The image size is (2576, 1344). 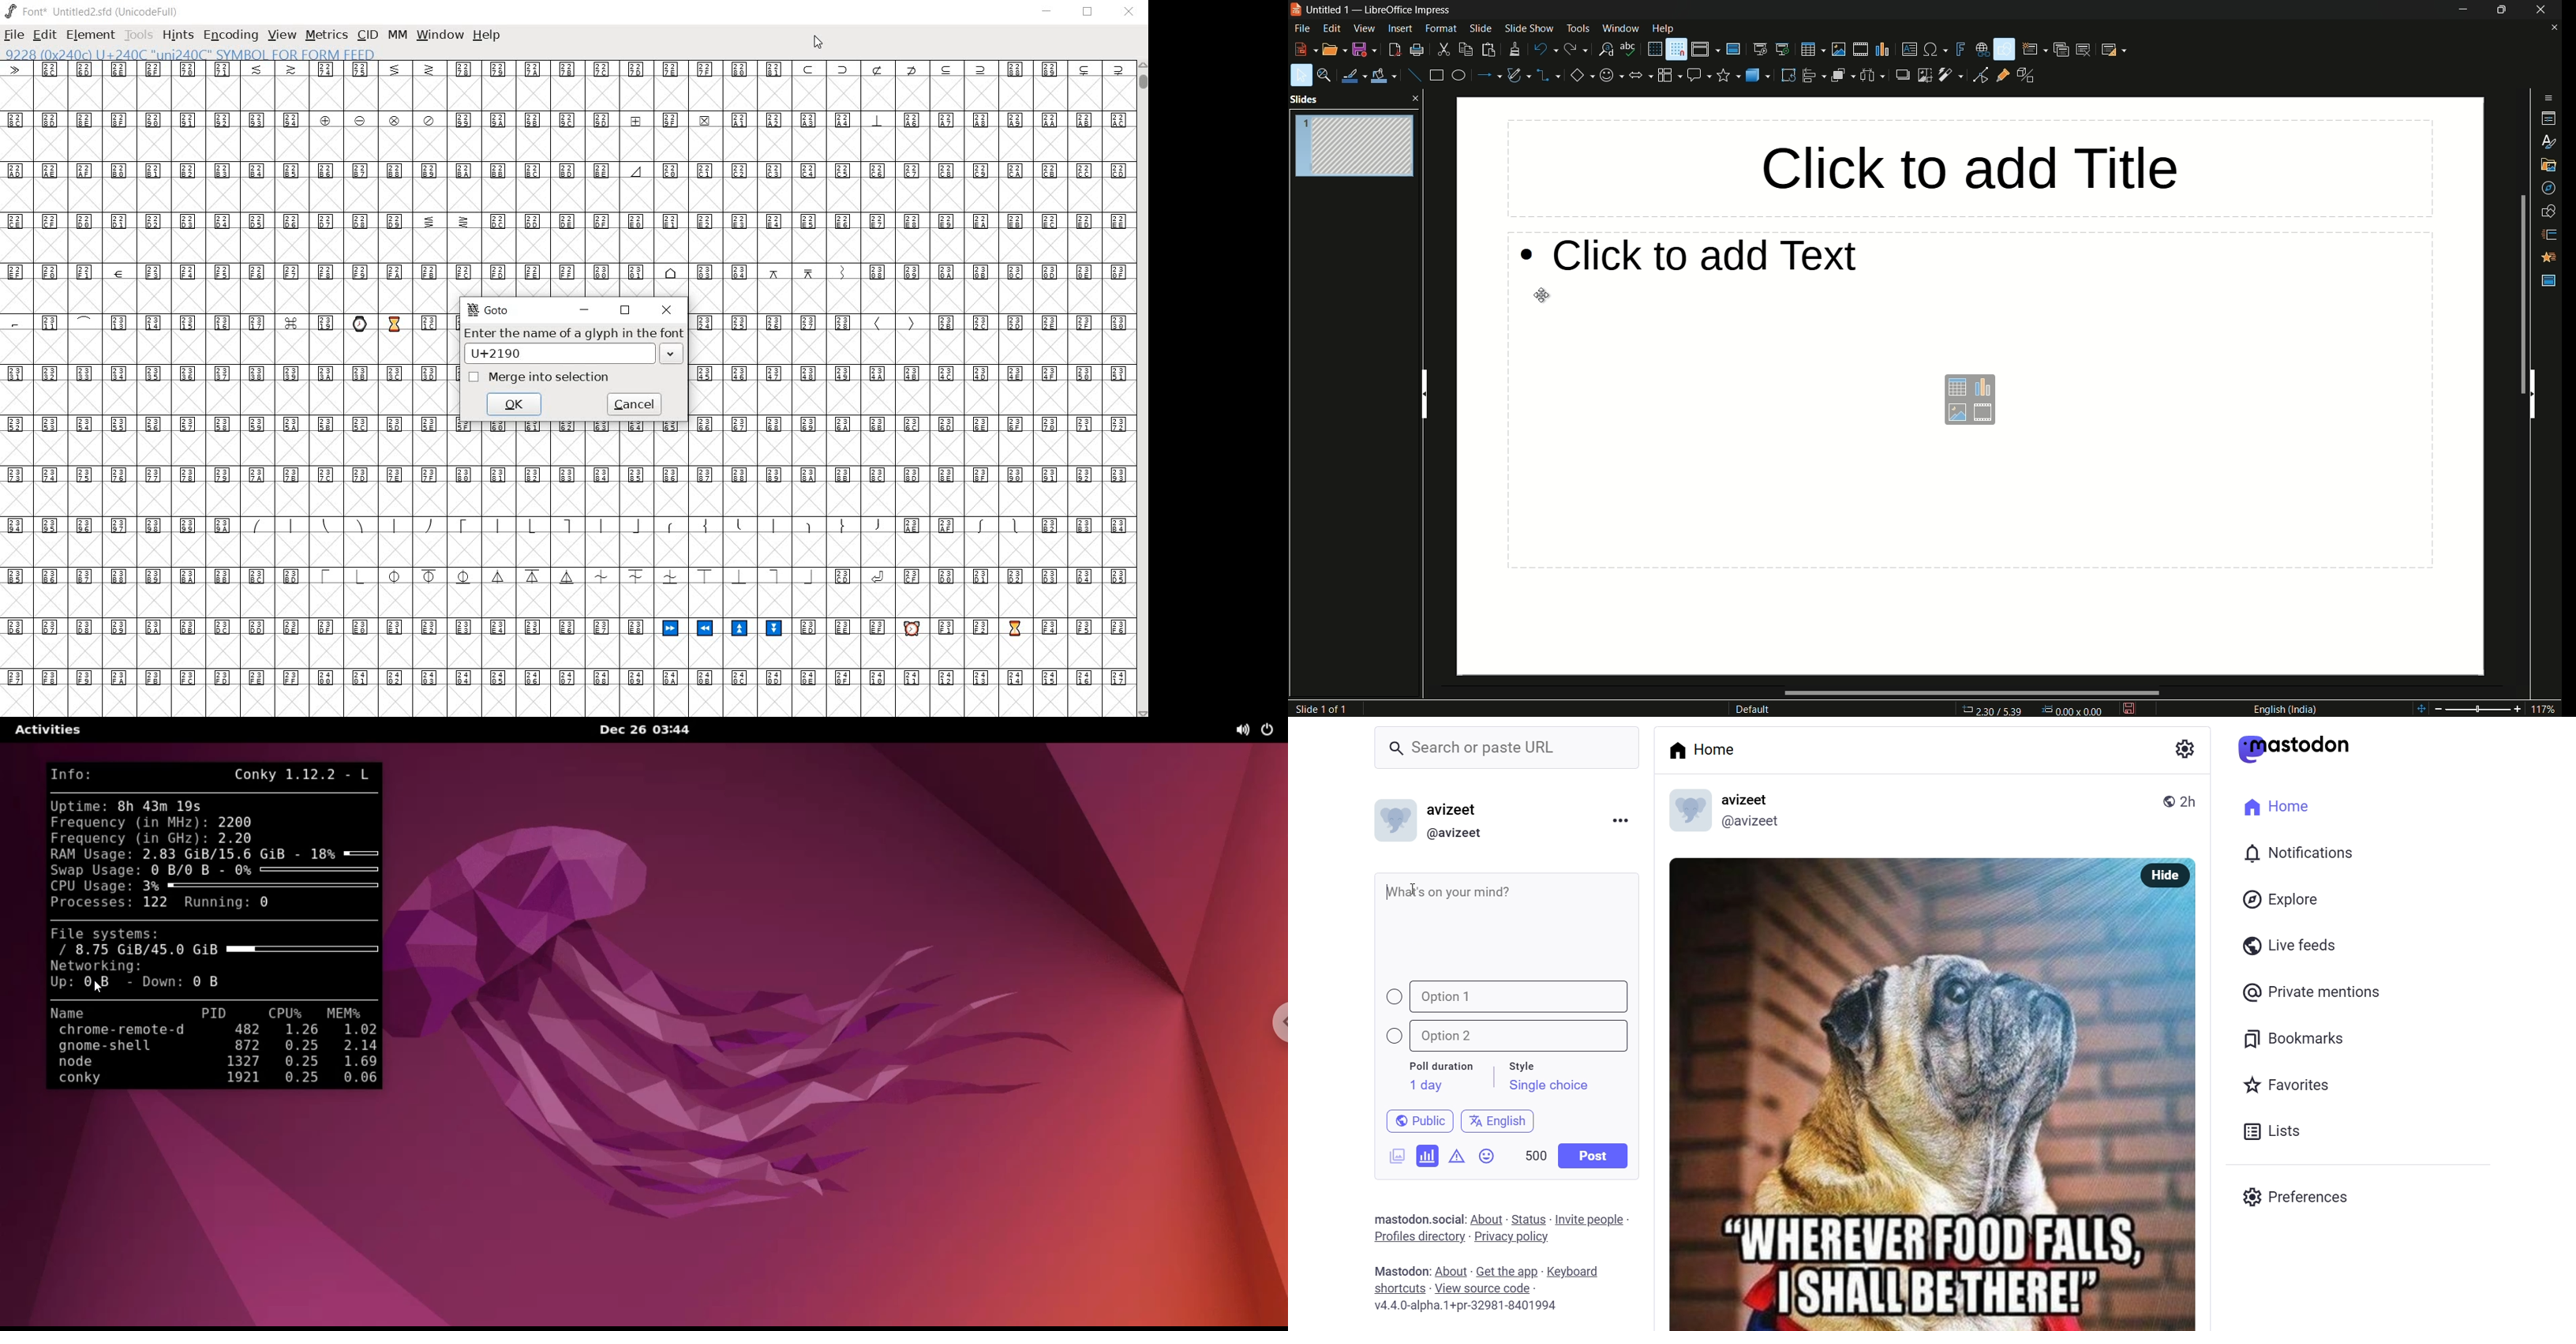 I want to click on toggle extrusions, so click(x=2029, y=76).